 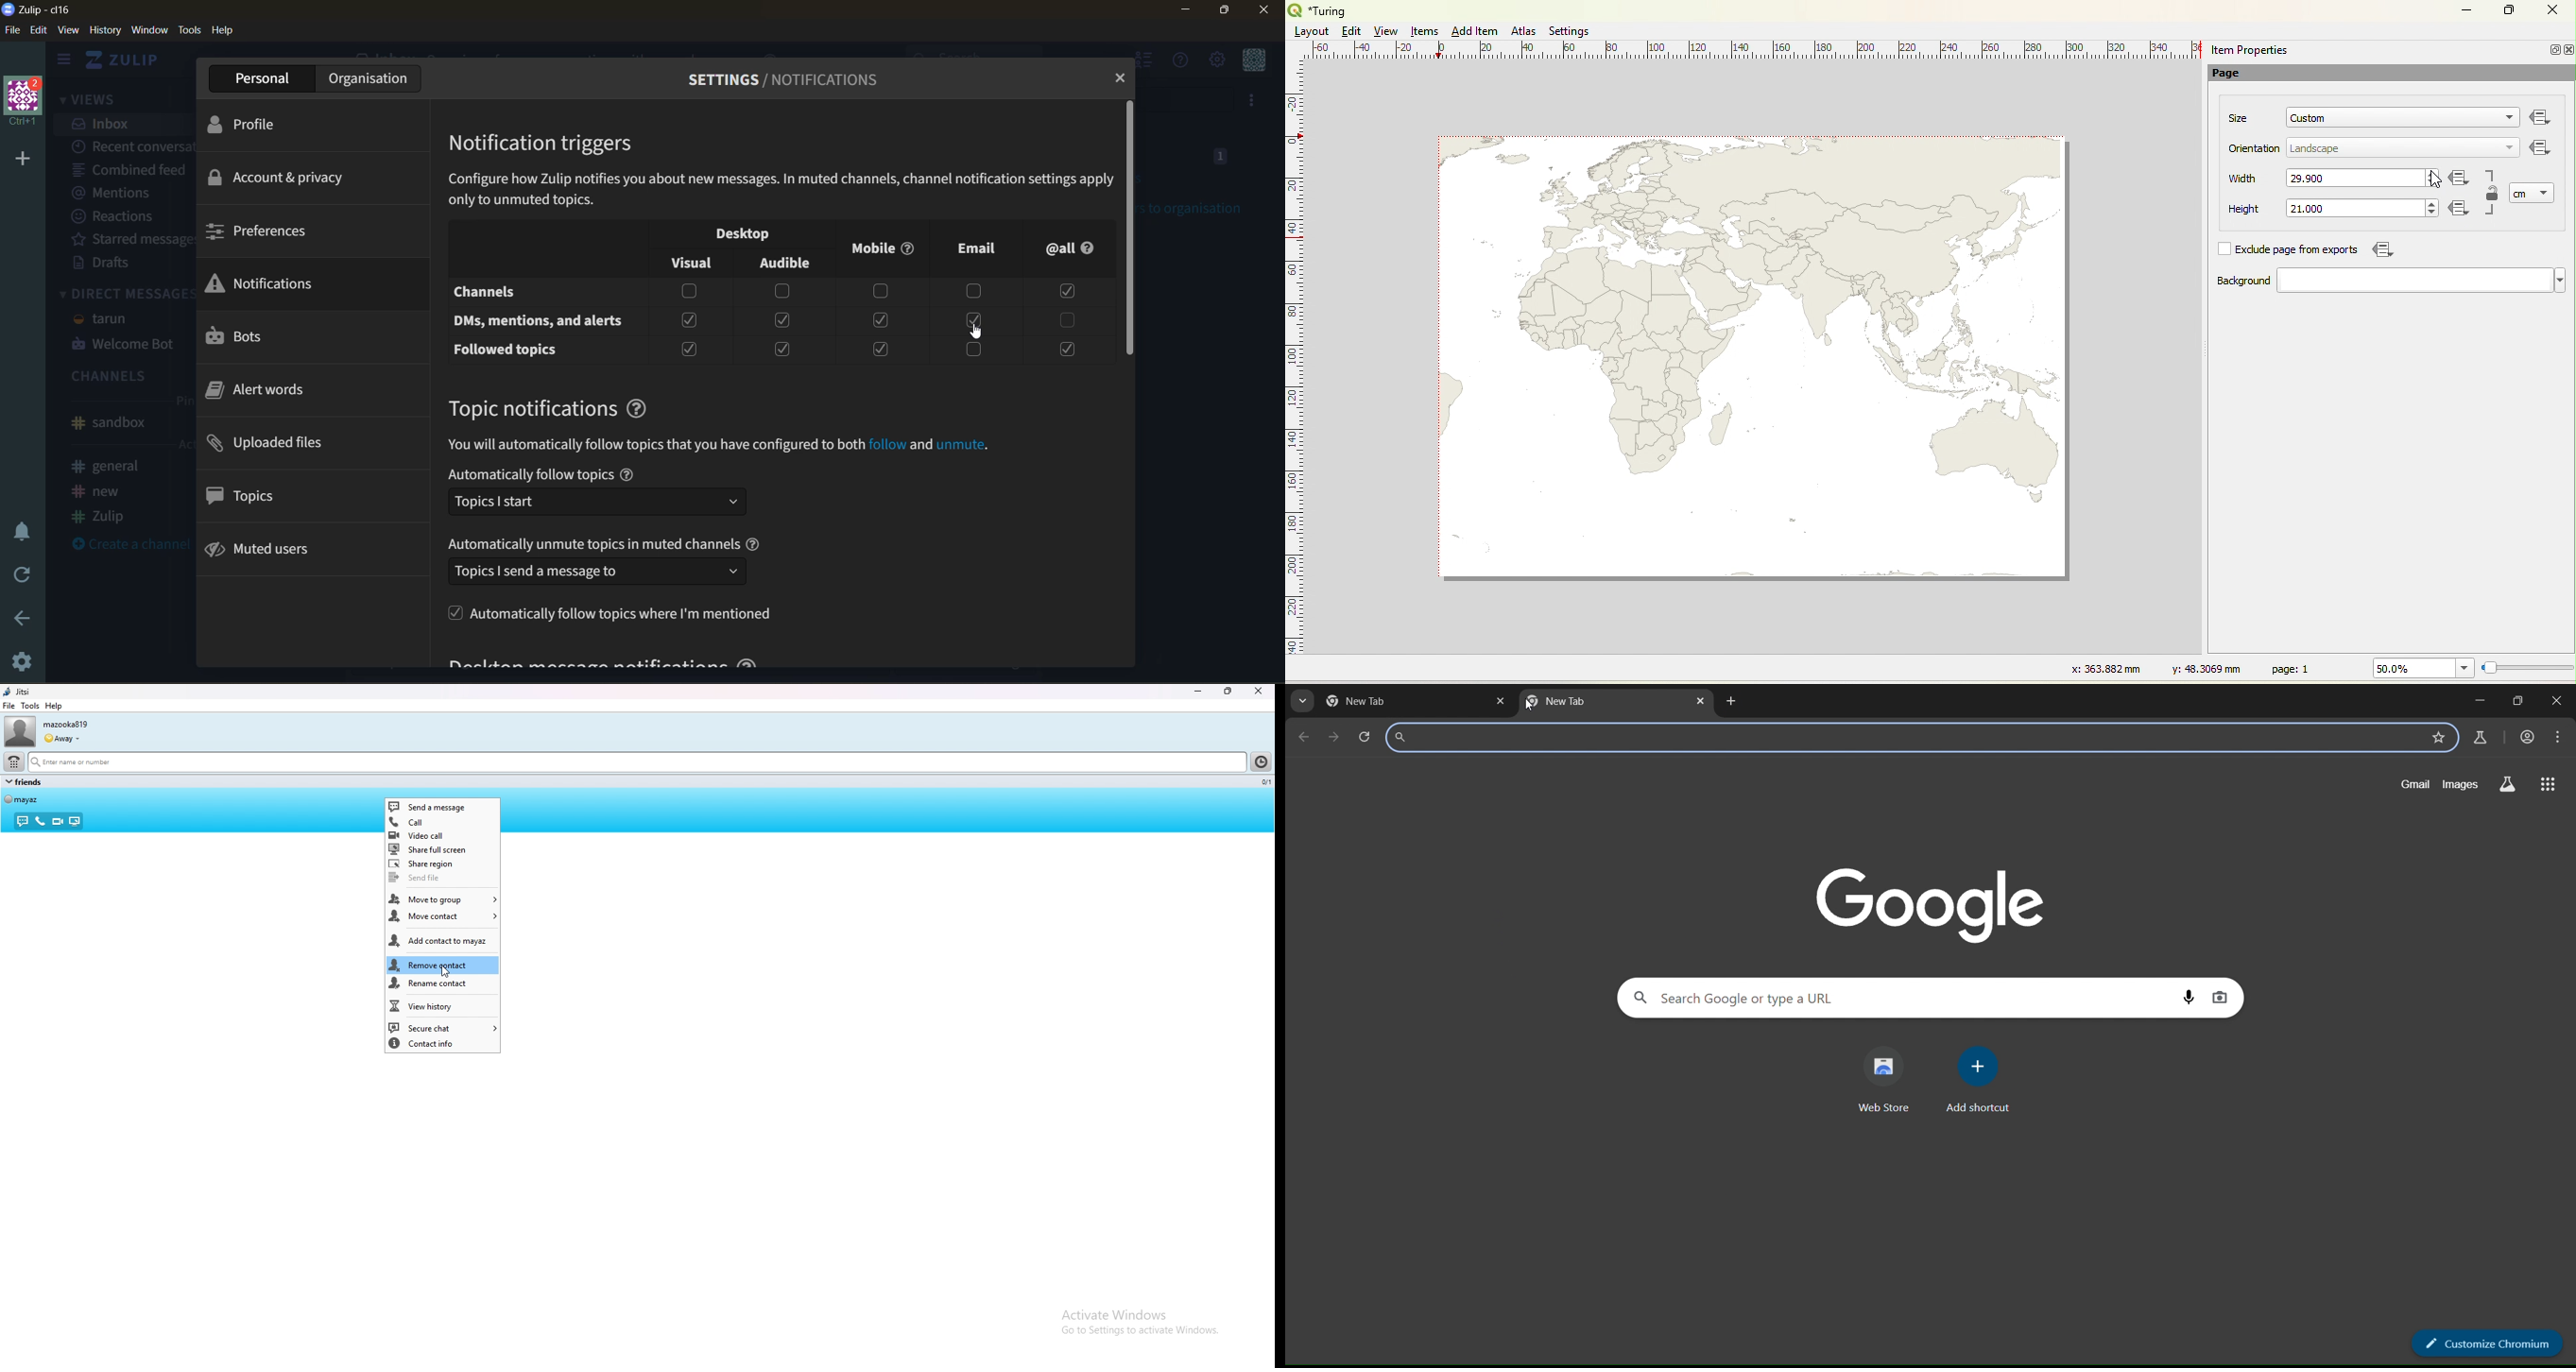 I want to click on all, so click(x=1076, y=249).